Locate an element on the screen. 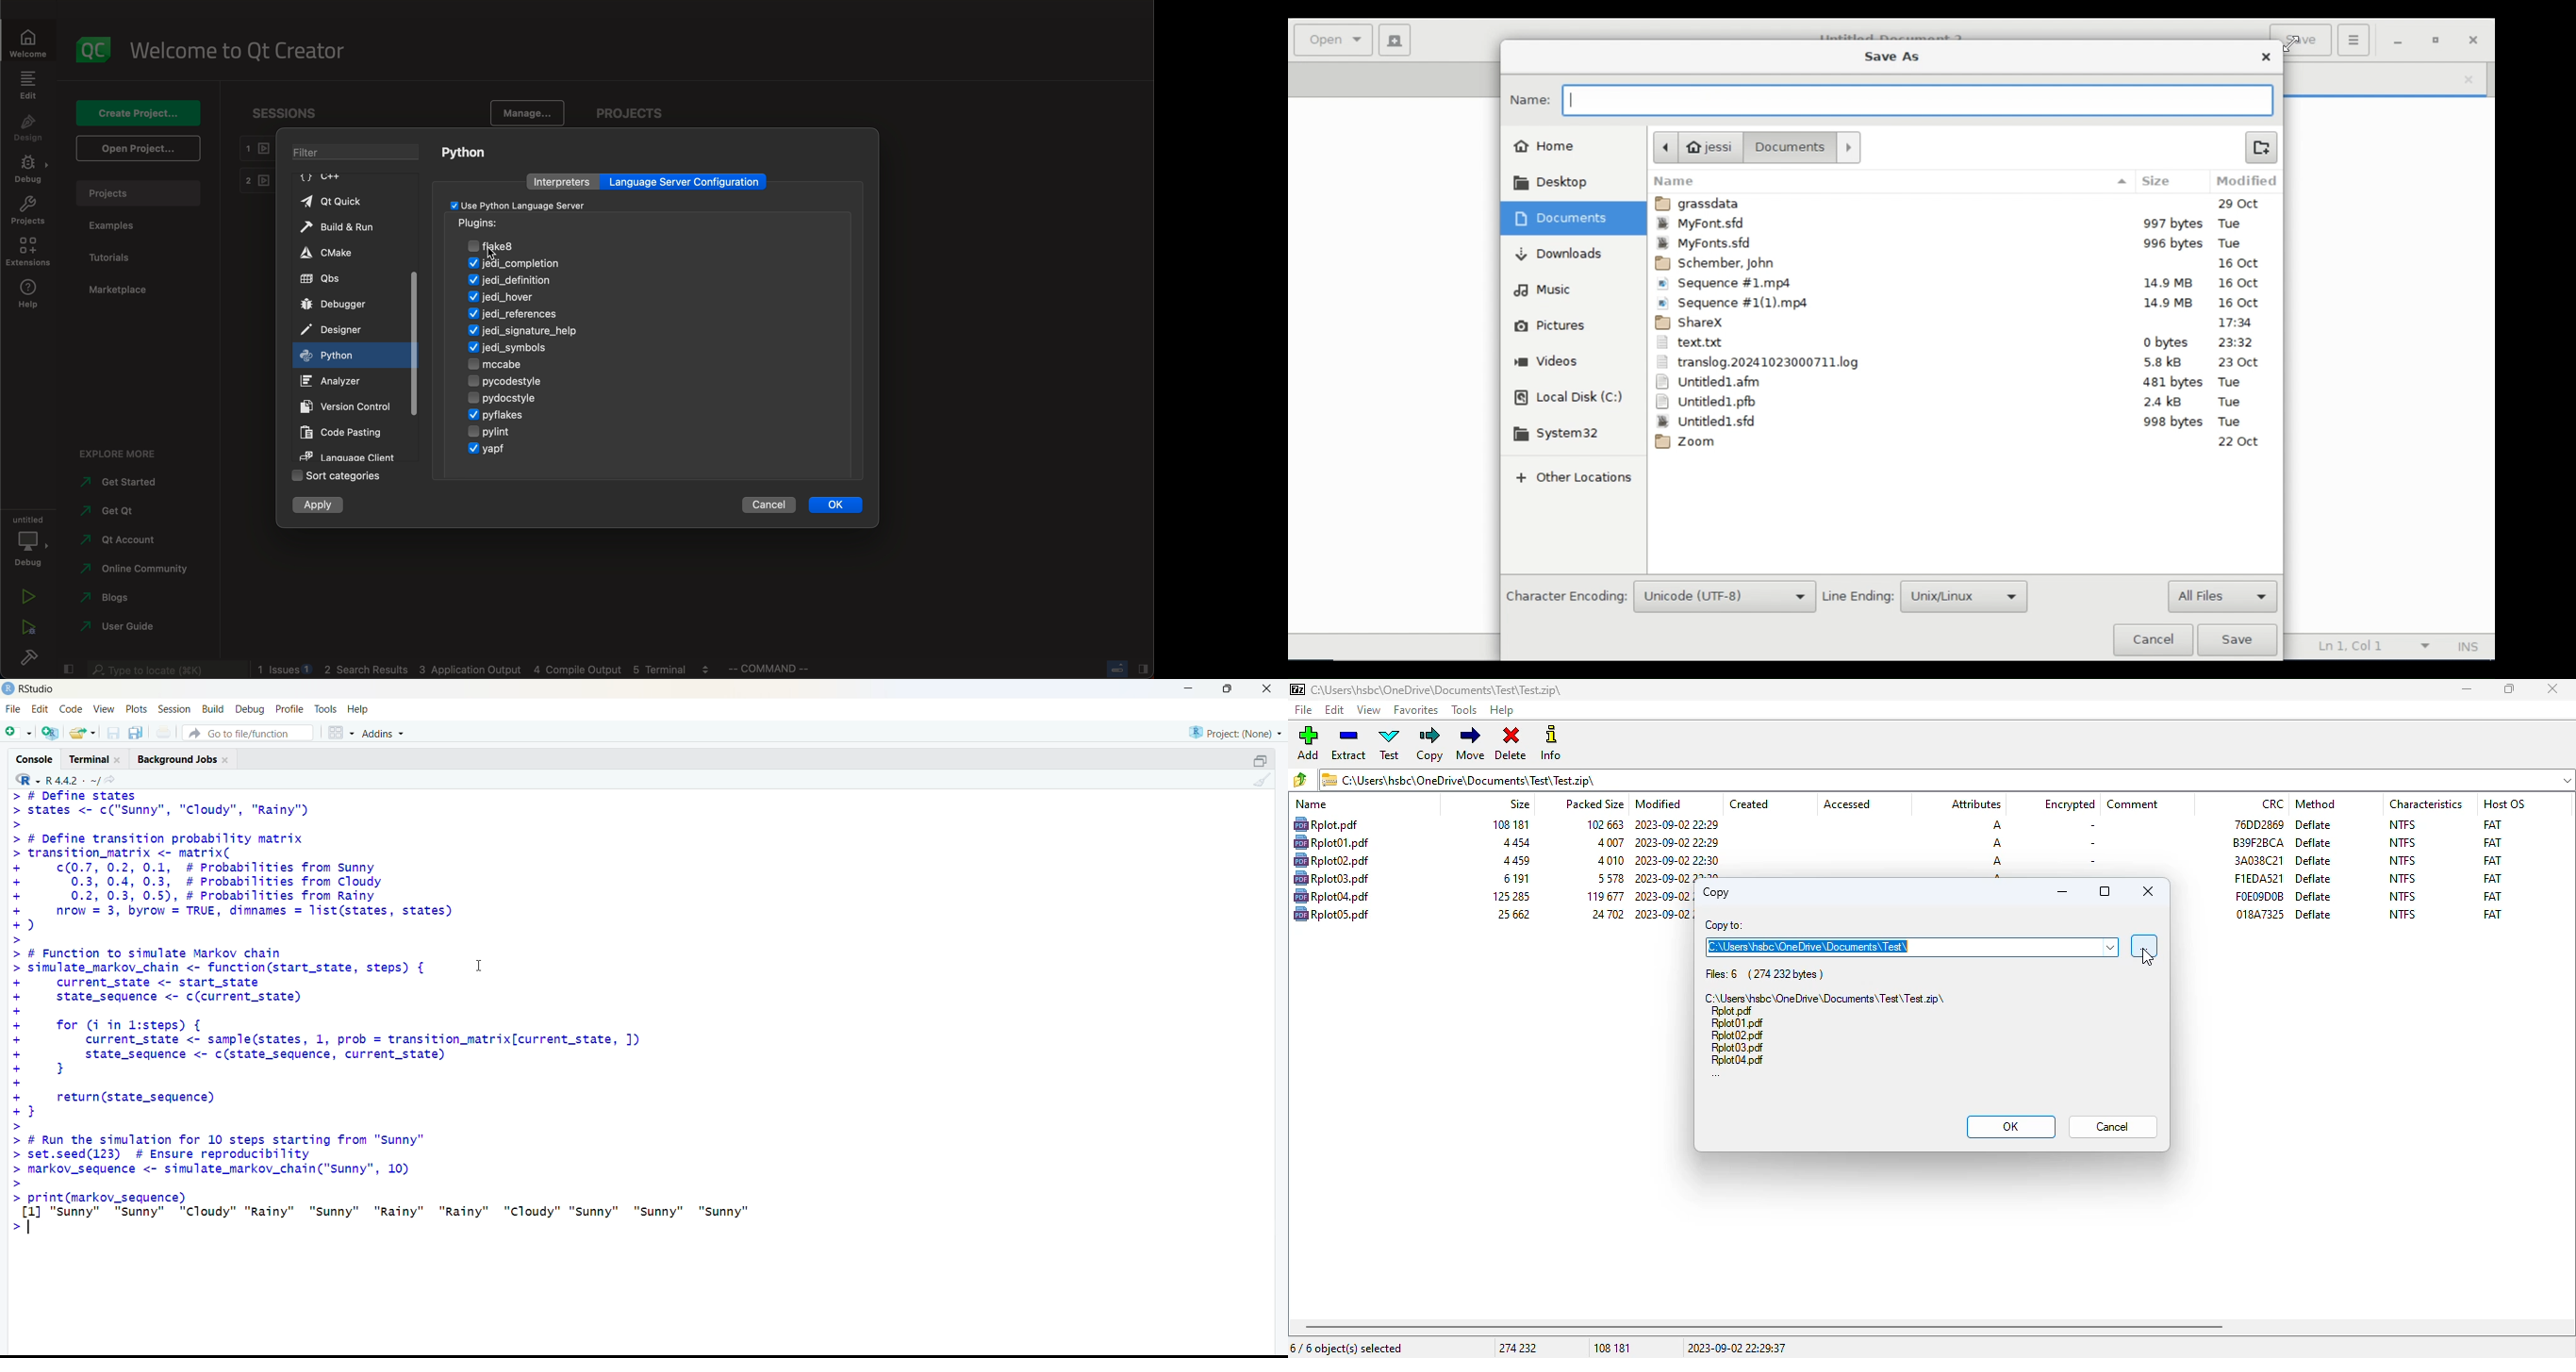  6/6 object(s) selected is located at coordinates (1346, 1348).